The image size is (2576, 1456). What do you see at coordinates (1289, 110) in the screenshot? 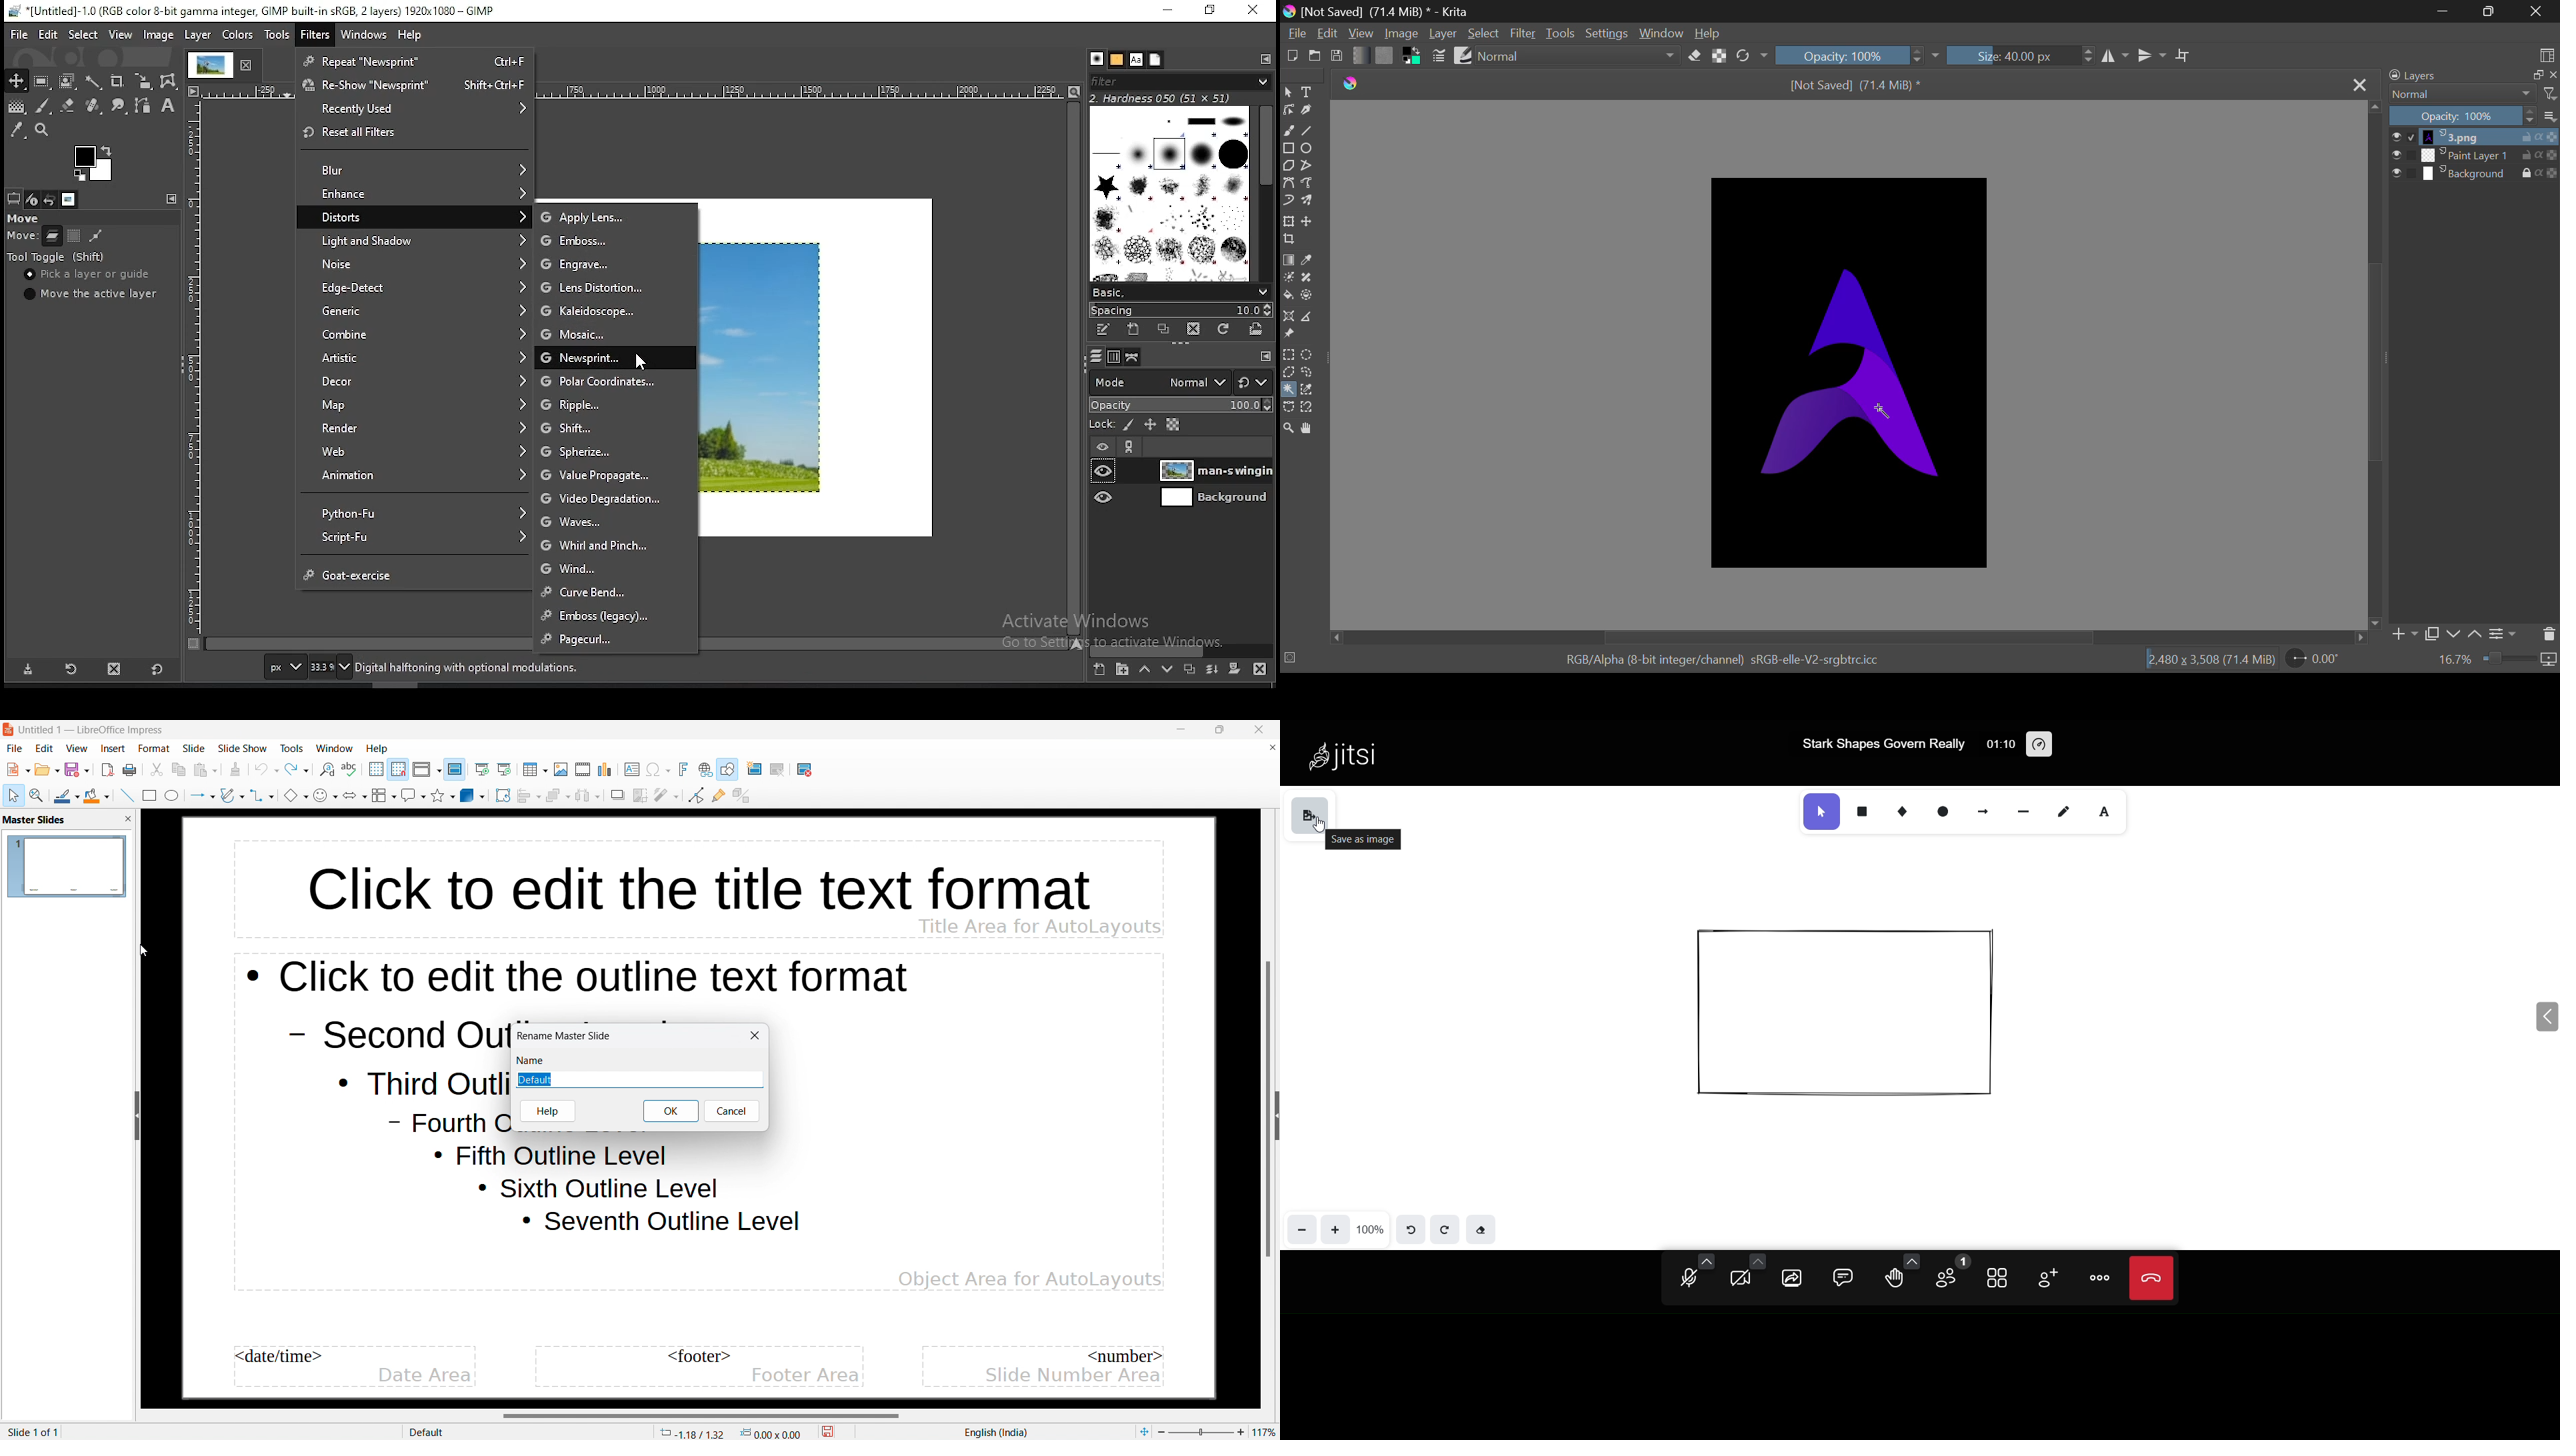
I see `Edit Shape` at bounding box center [1289, 110].